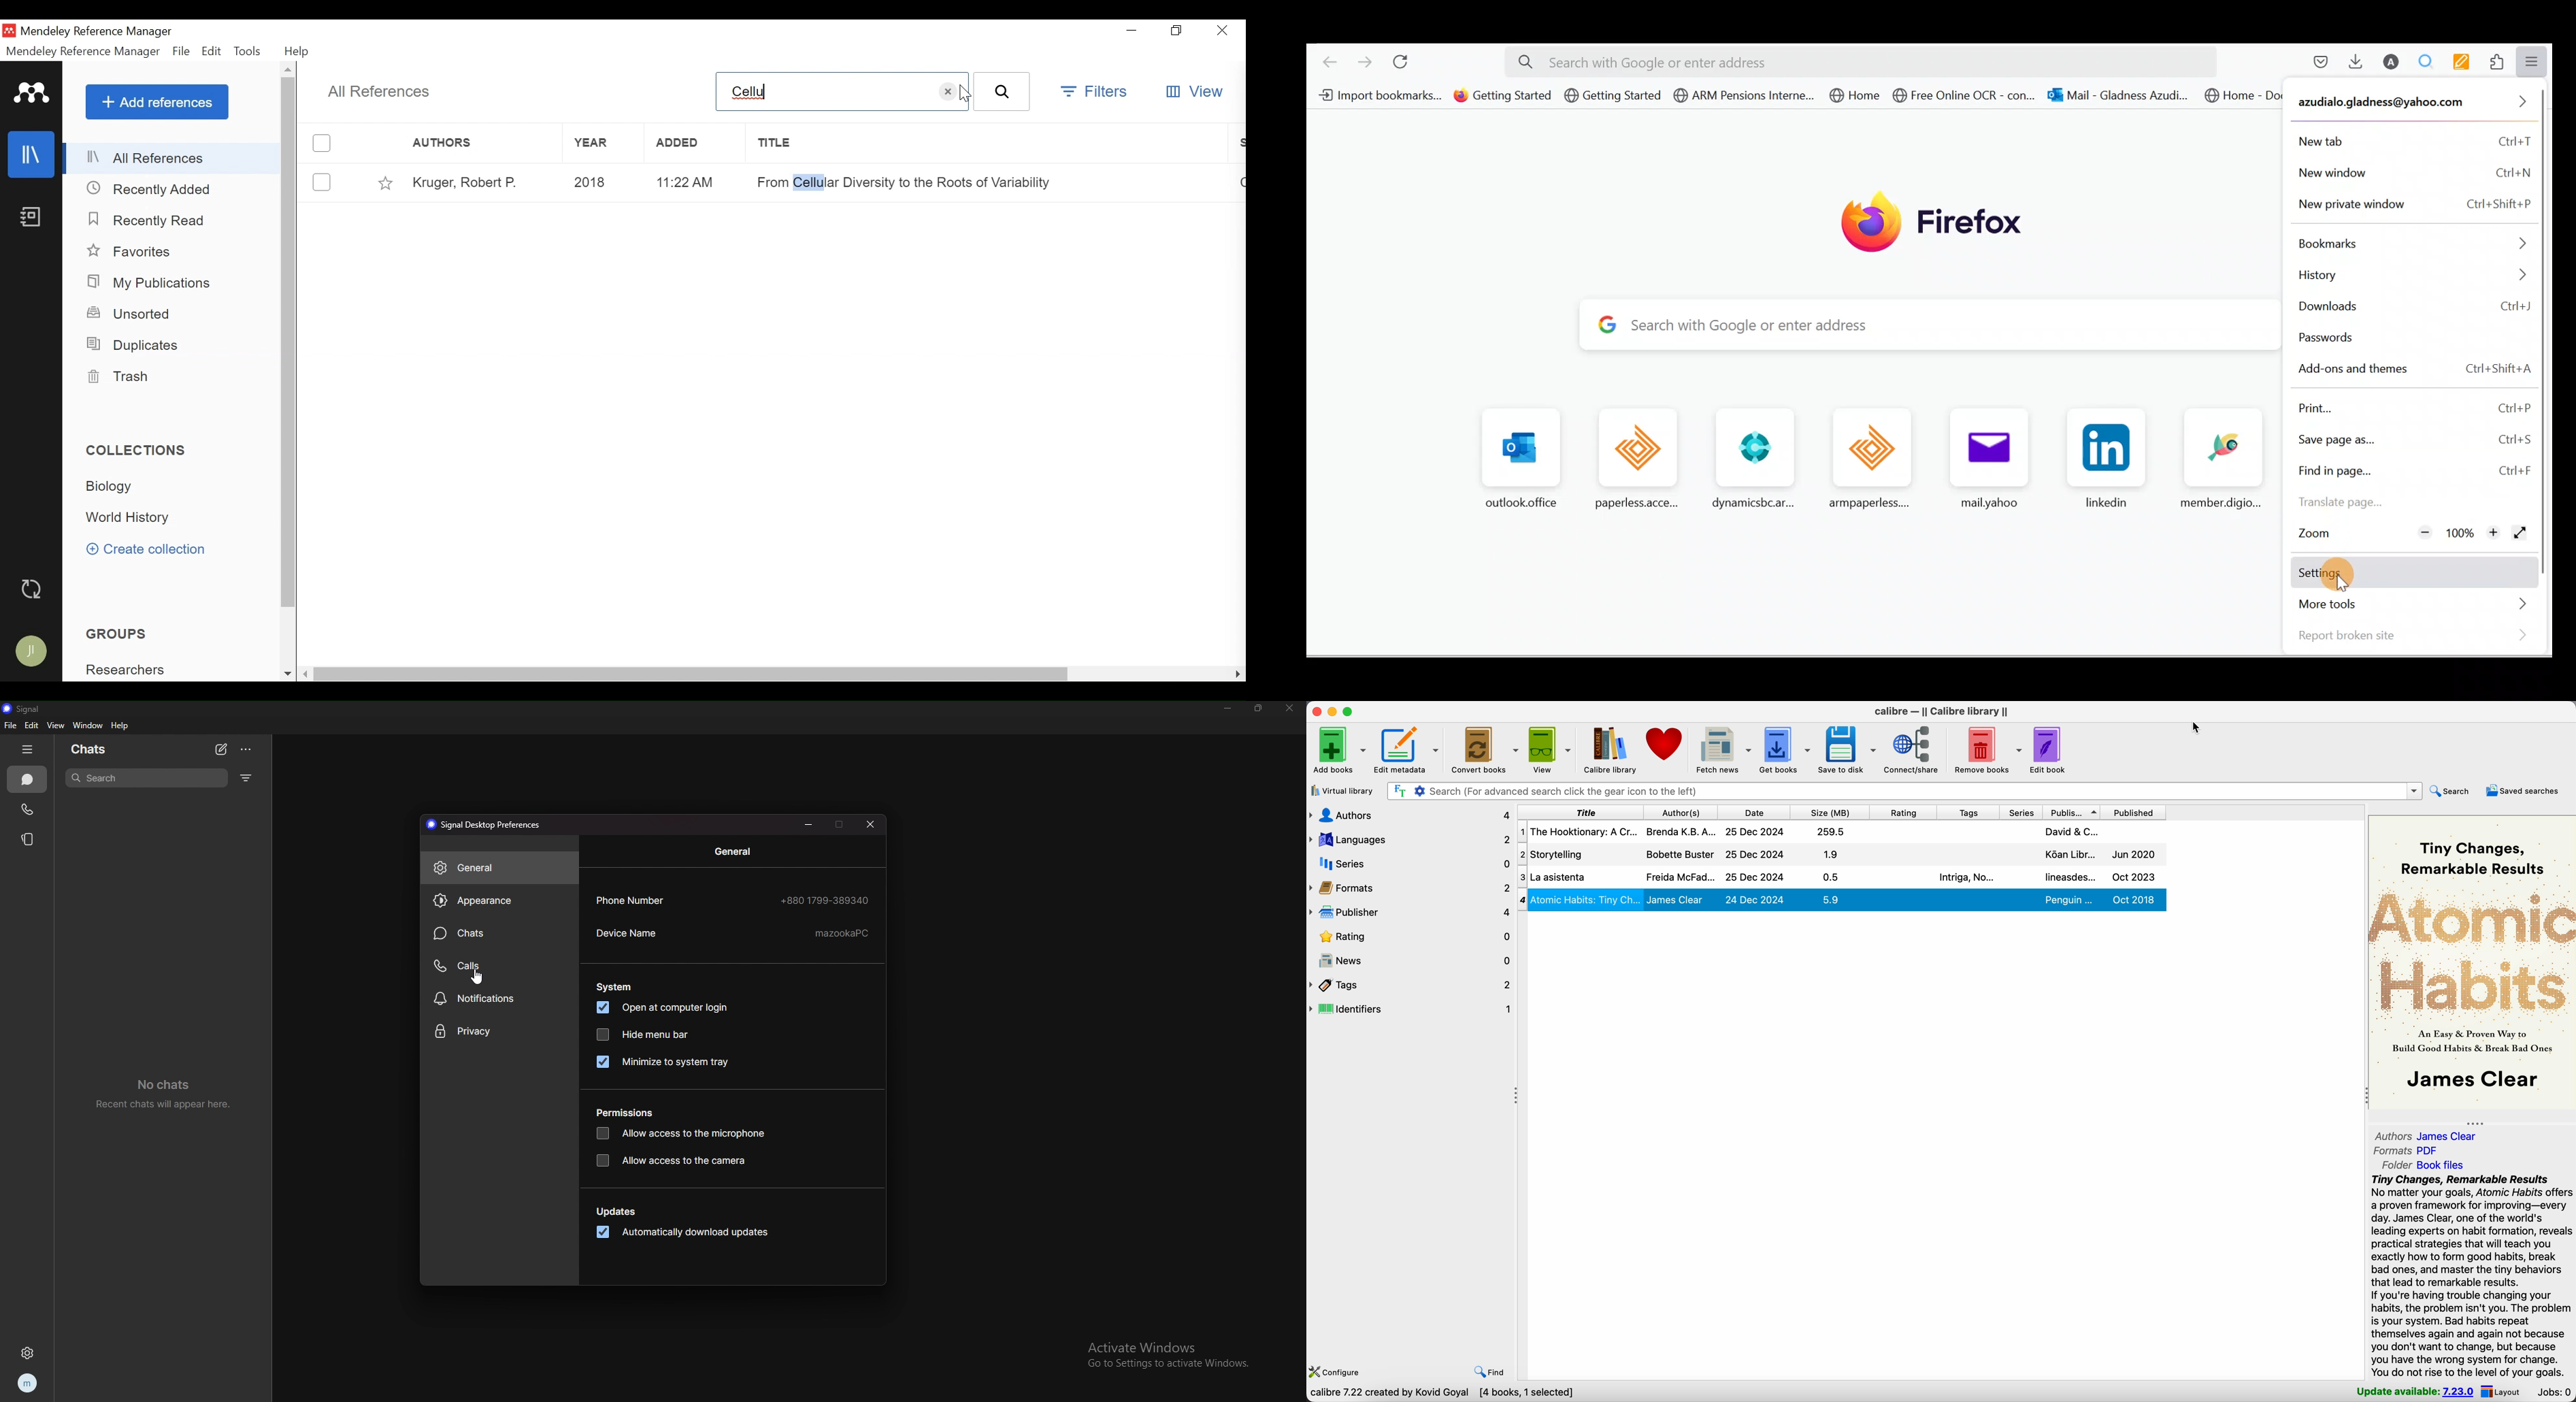 Image resolution: width=2576 pixels, height=1428 pixels. I want to click on New tab, so click(2423, 138).